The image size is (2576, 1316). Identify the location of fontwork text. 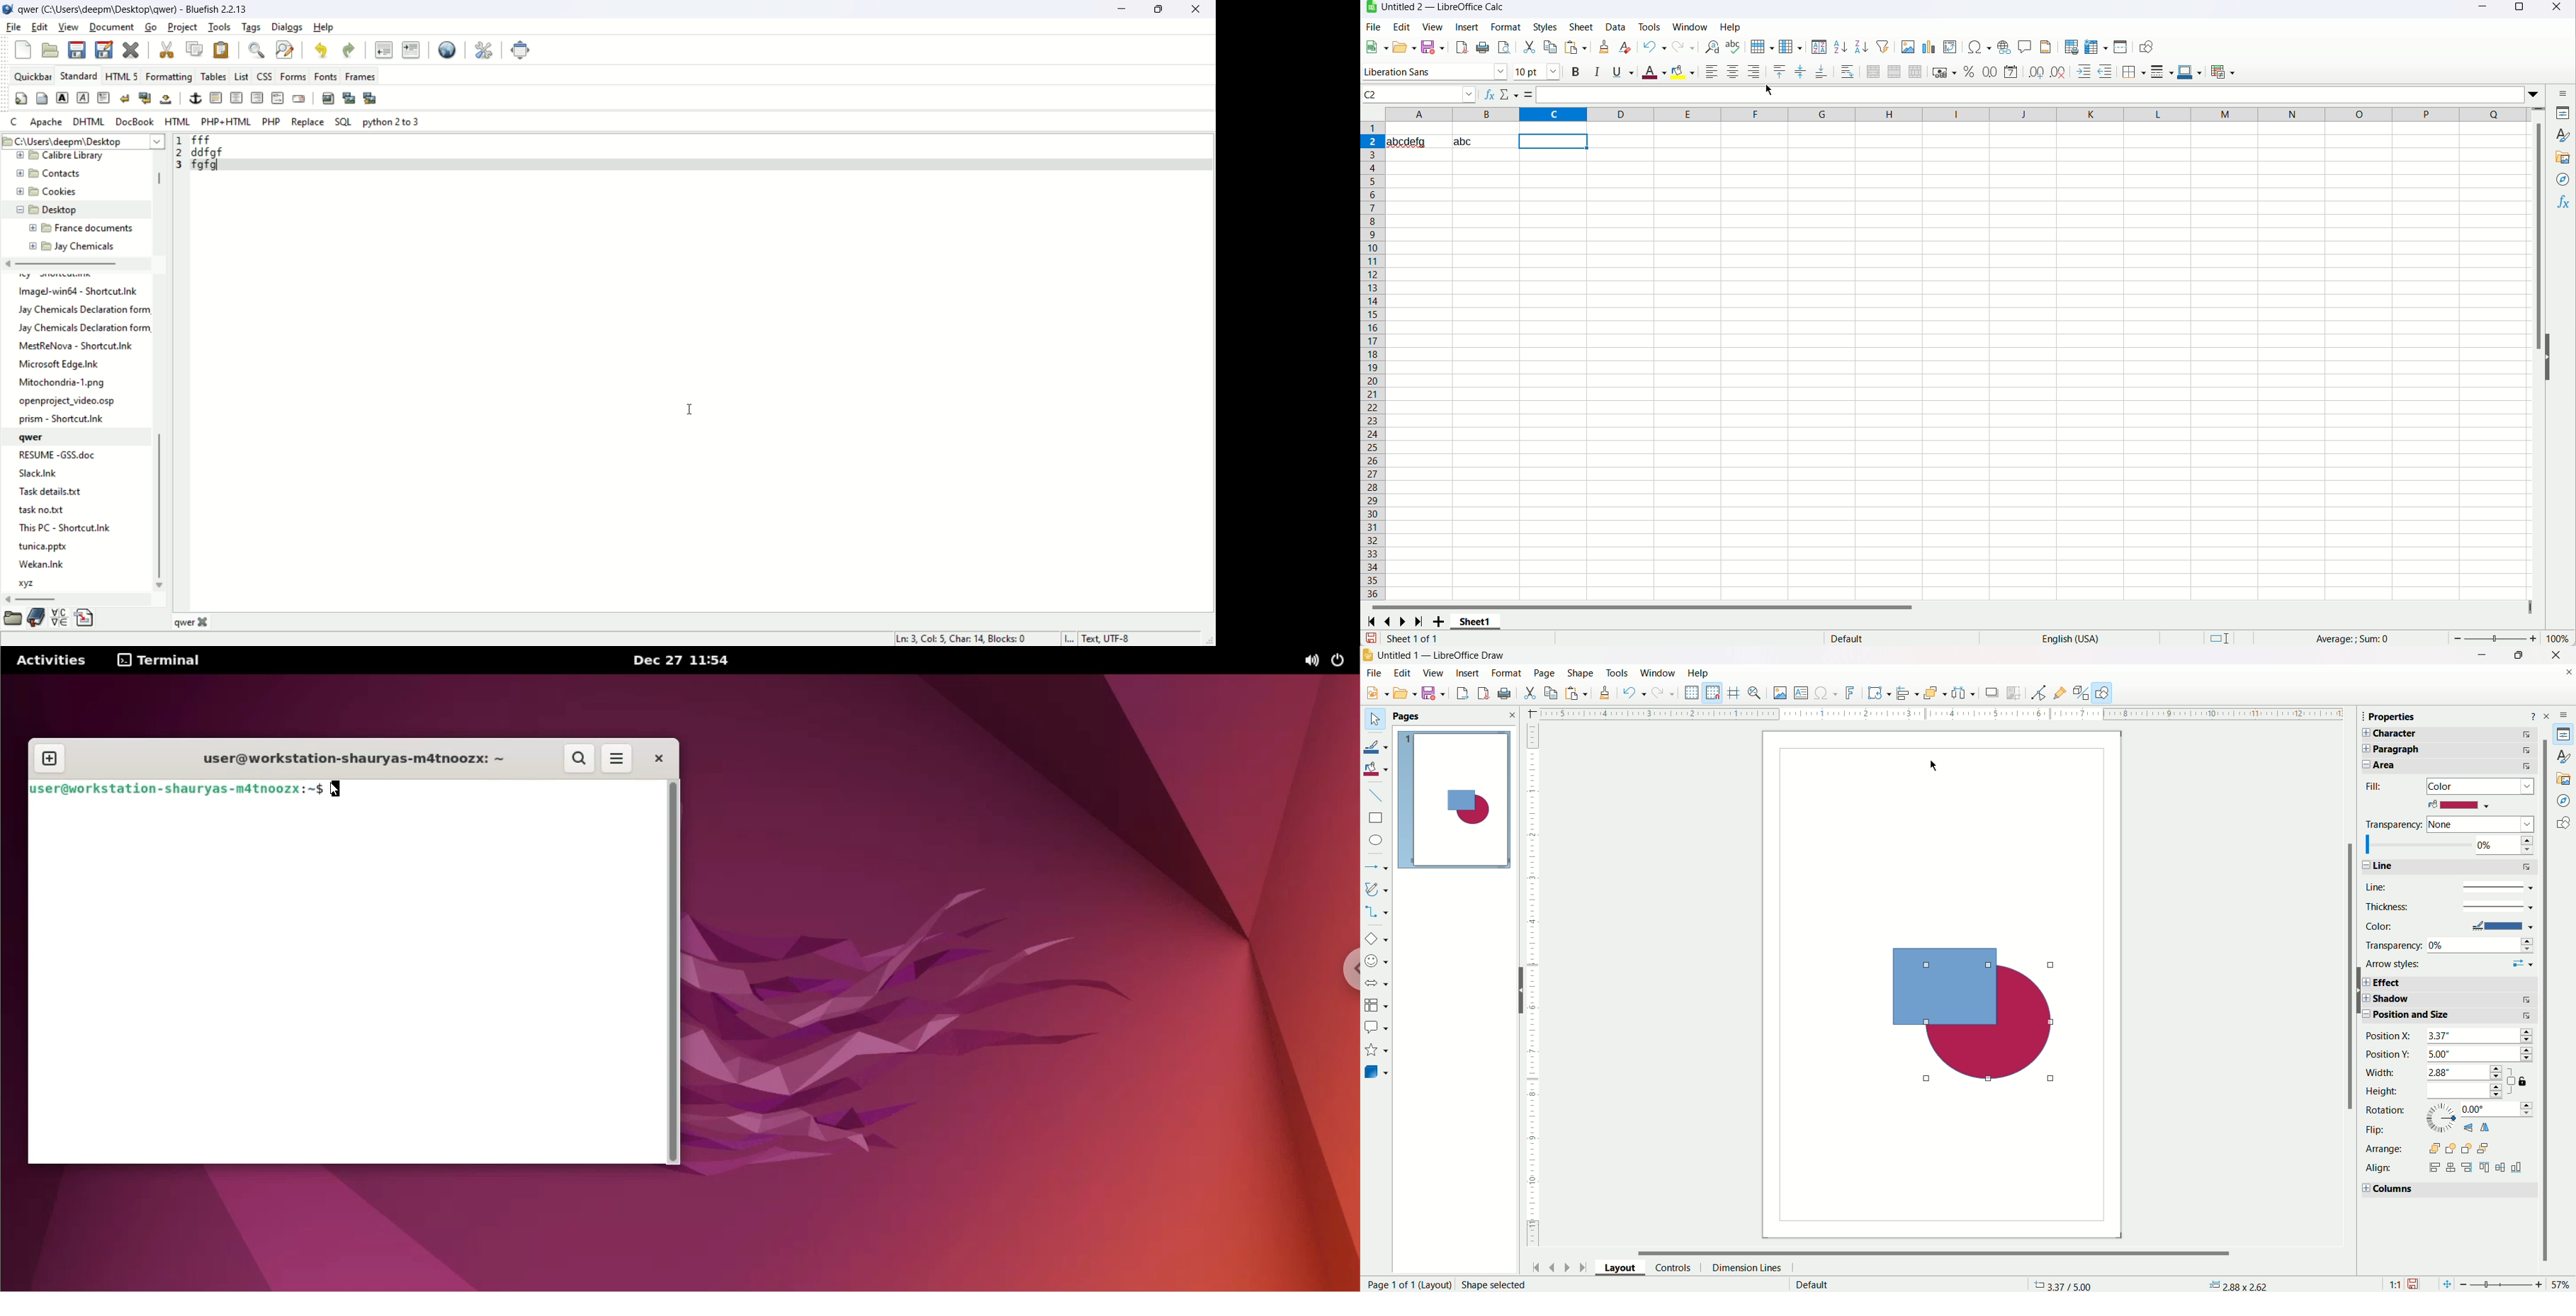
(1851, 694).